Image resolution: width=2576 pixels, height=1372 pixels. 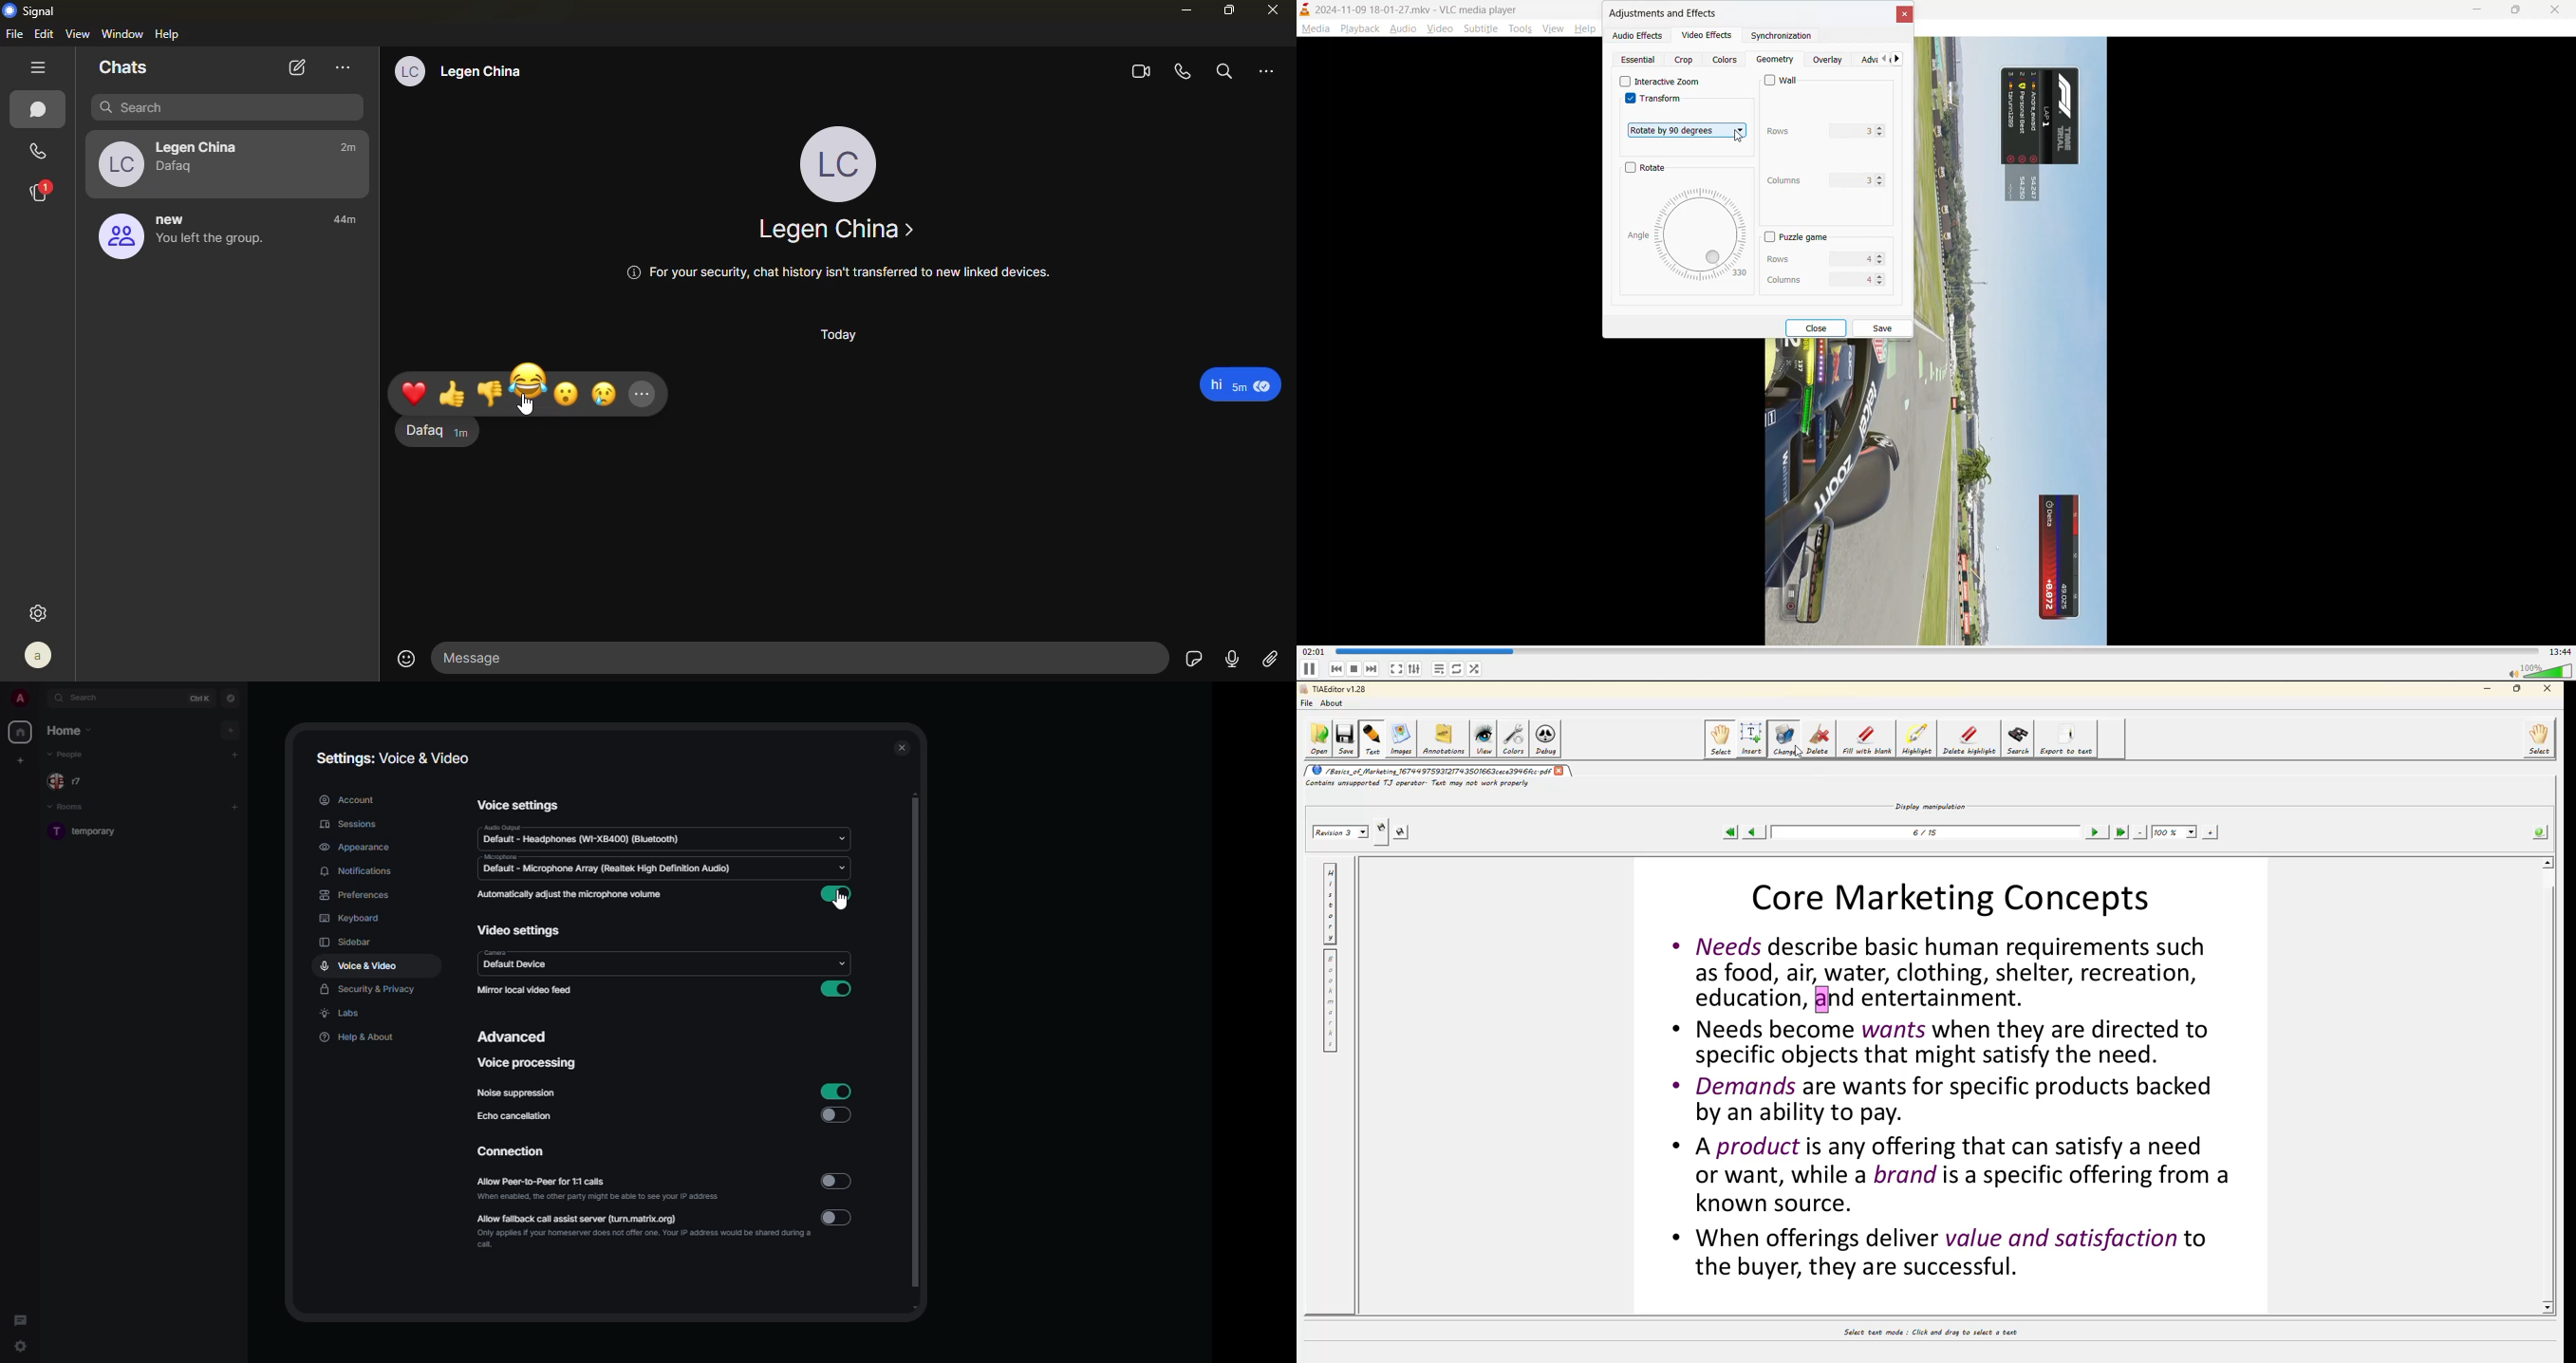 What do you see at coordinates (1887, 61) in the screenshot?
I see `pervious` at bounding box center [1887, 61].